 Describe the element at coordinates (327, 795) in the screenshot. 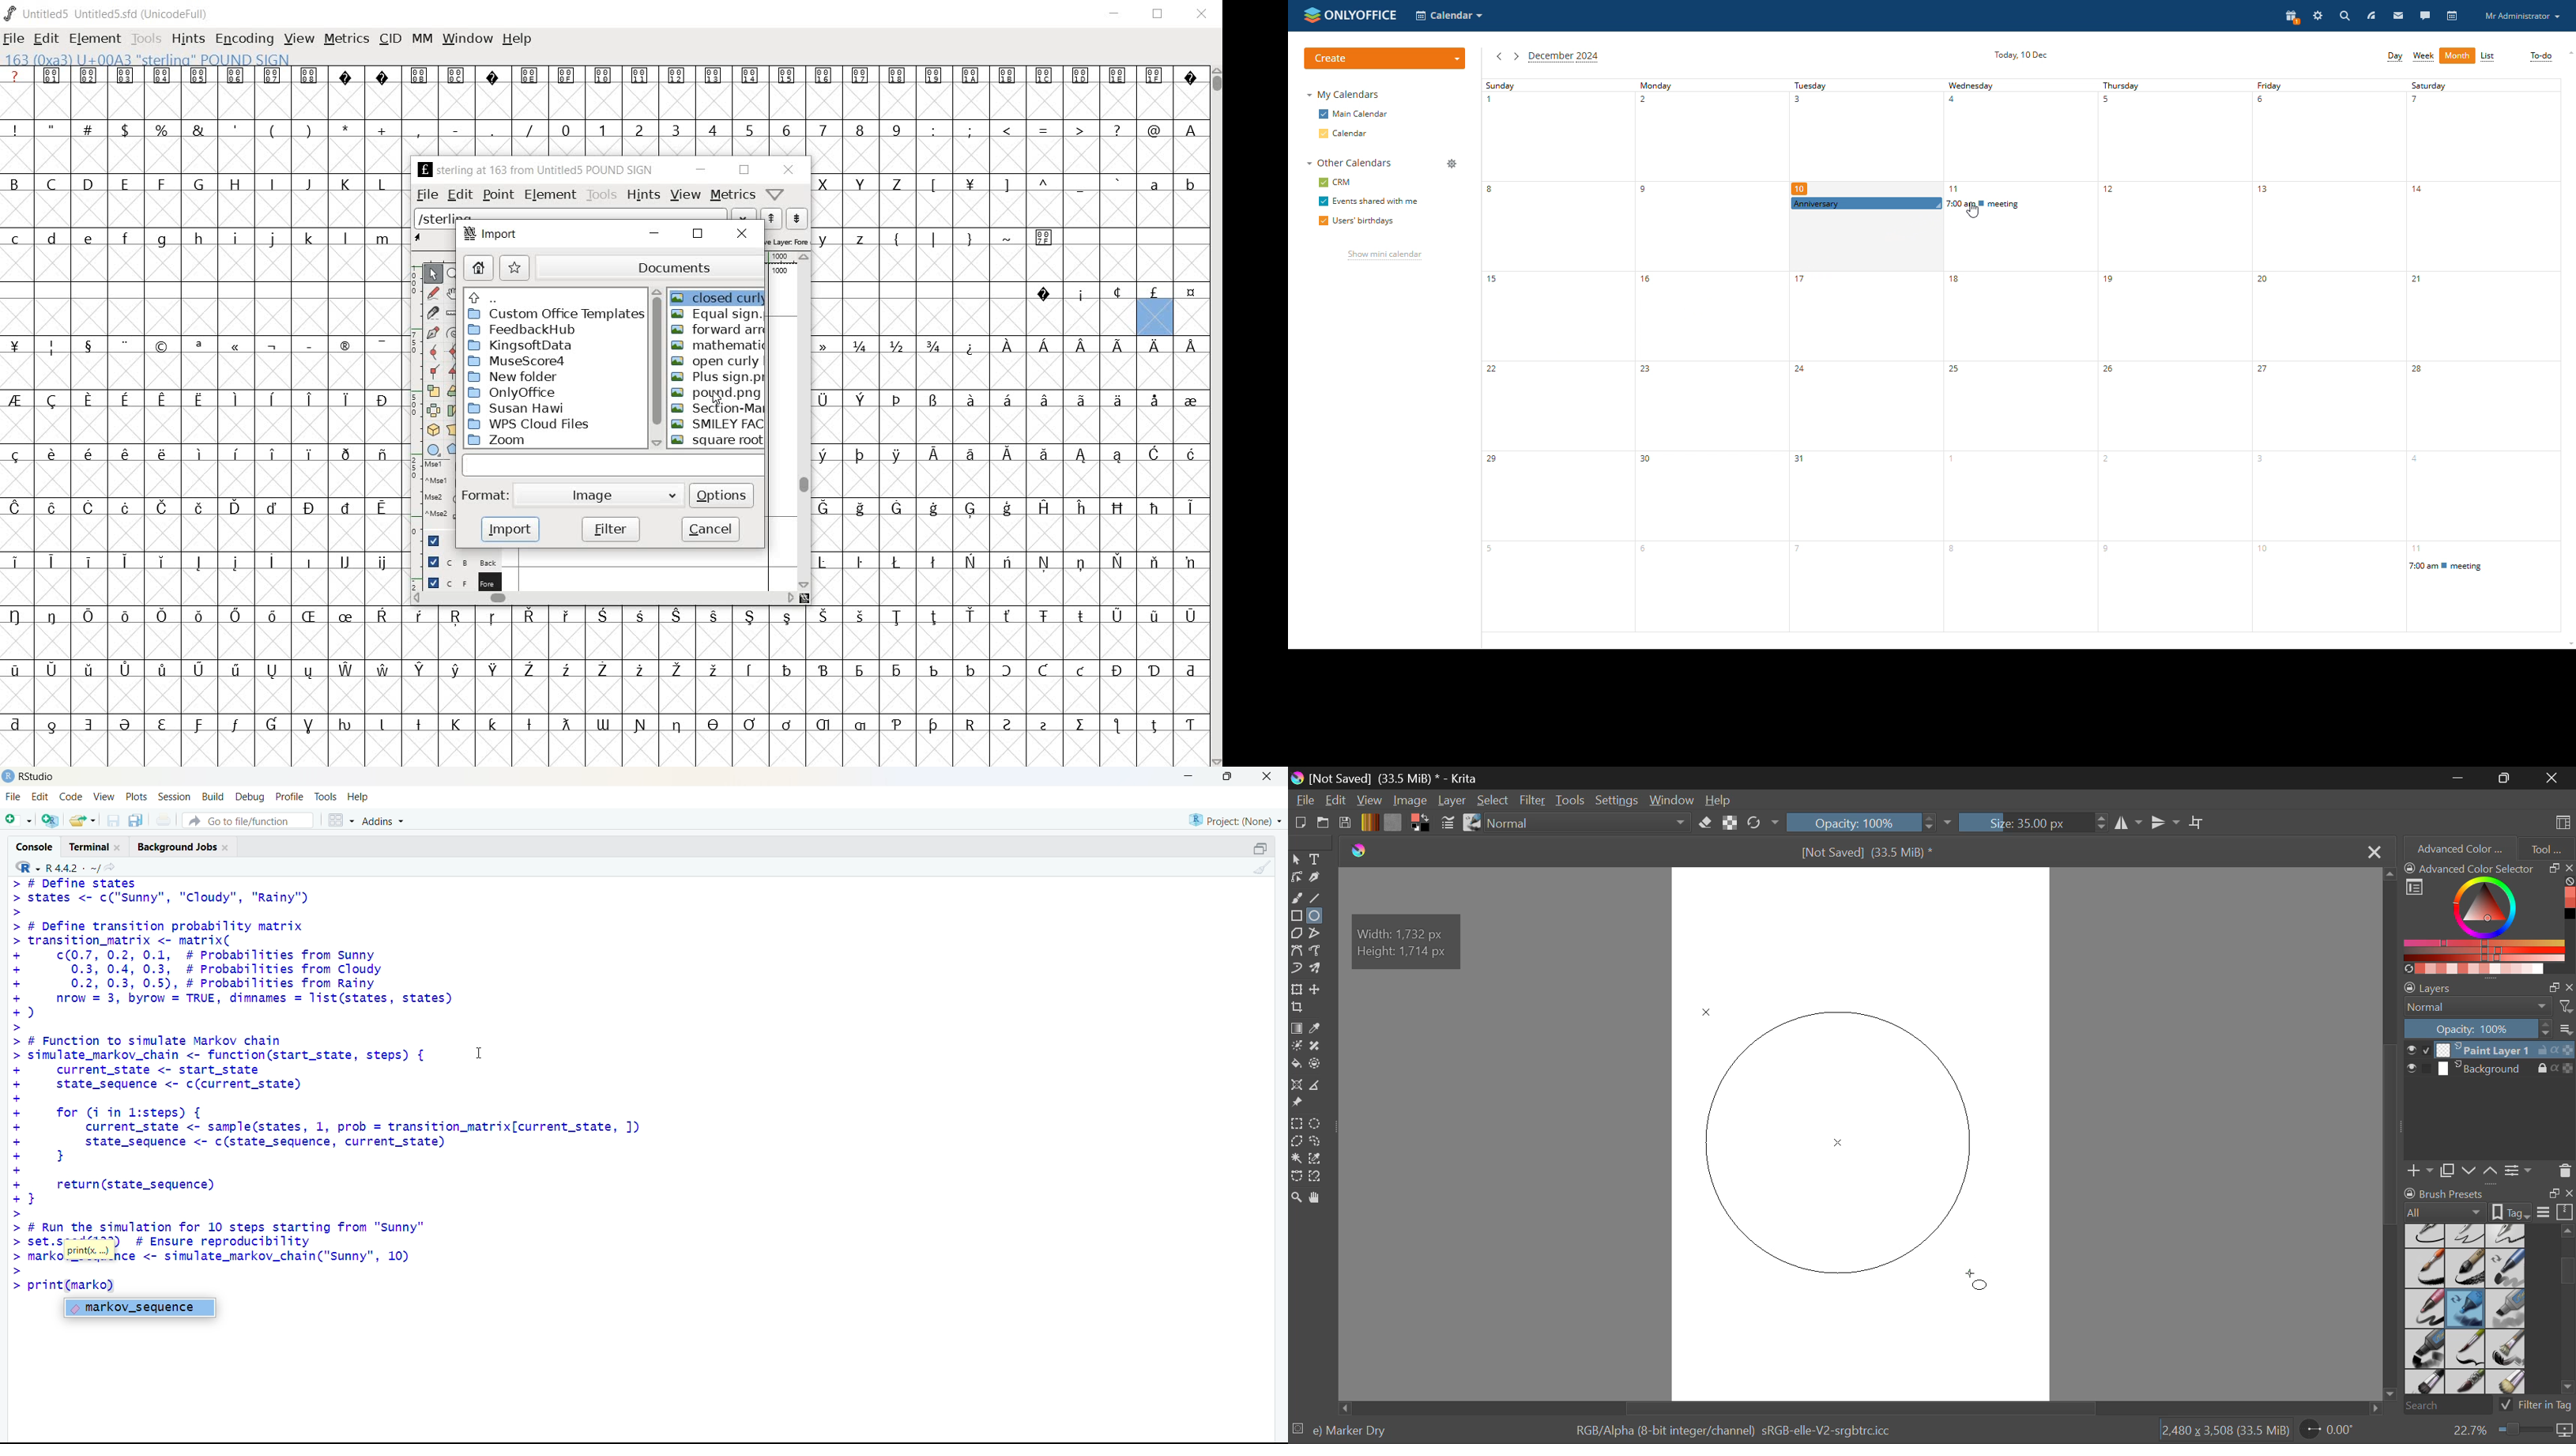

I see `tools` at that location.